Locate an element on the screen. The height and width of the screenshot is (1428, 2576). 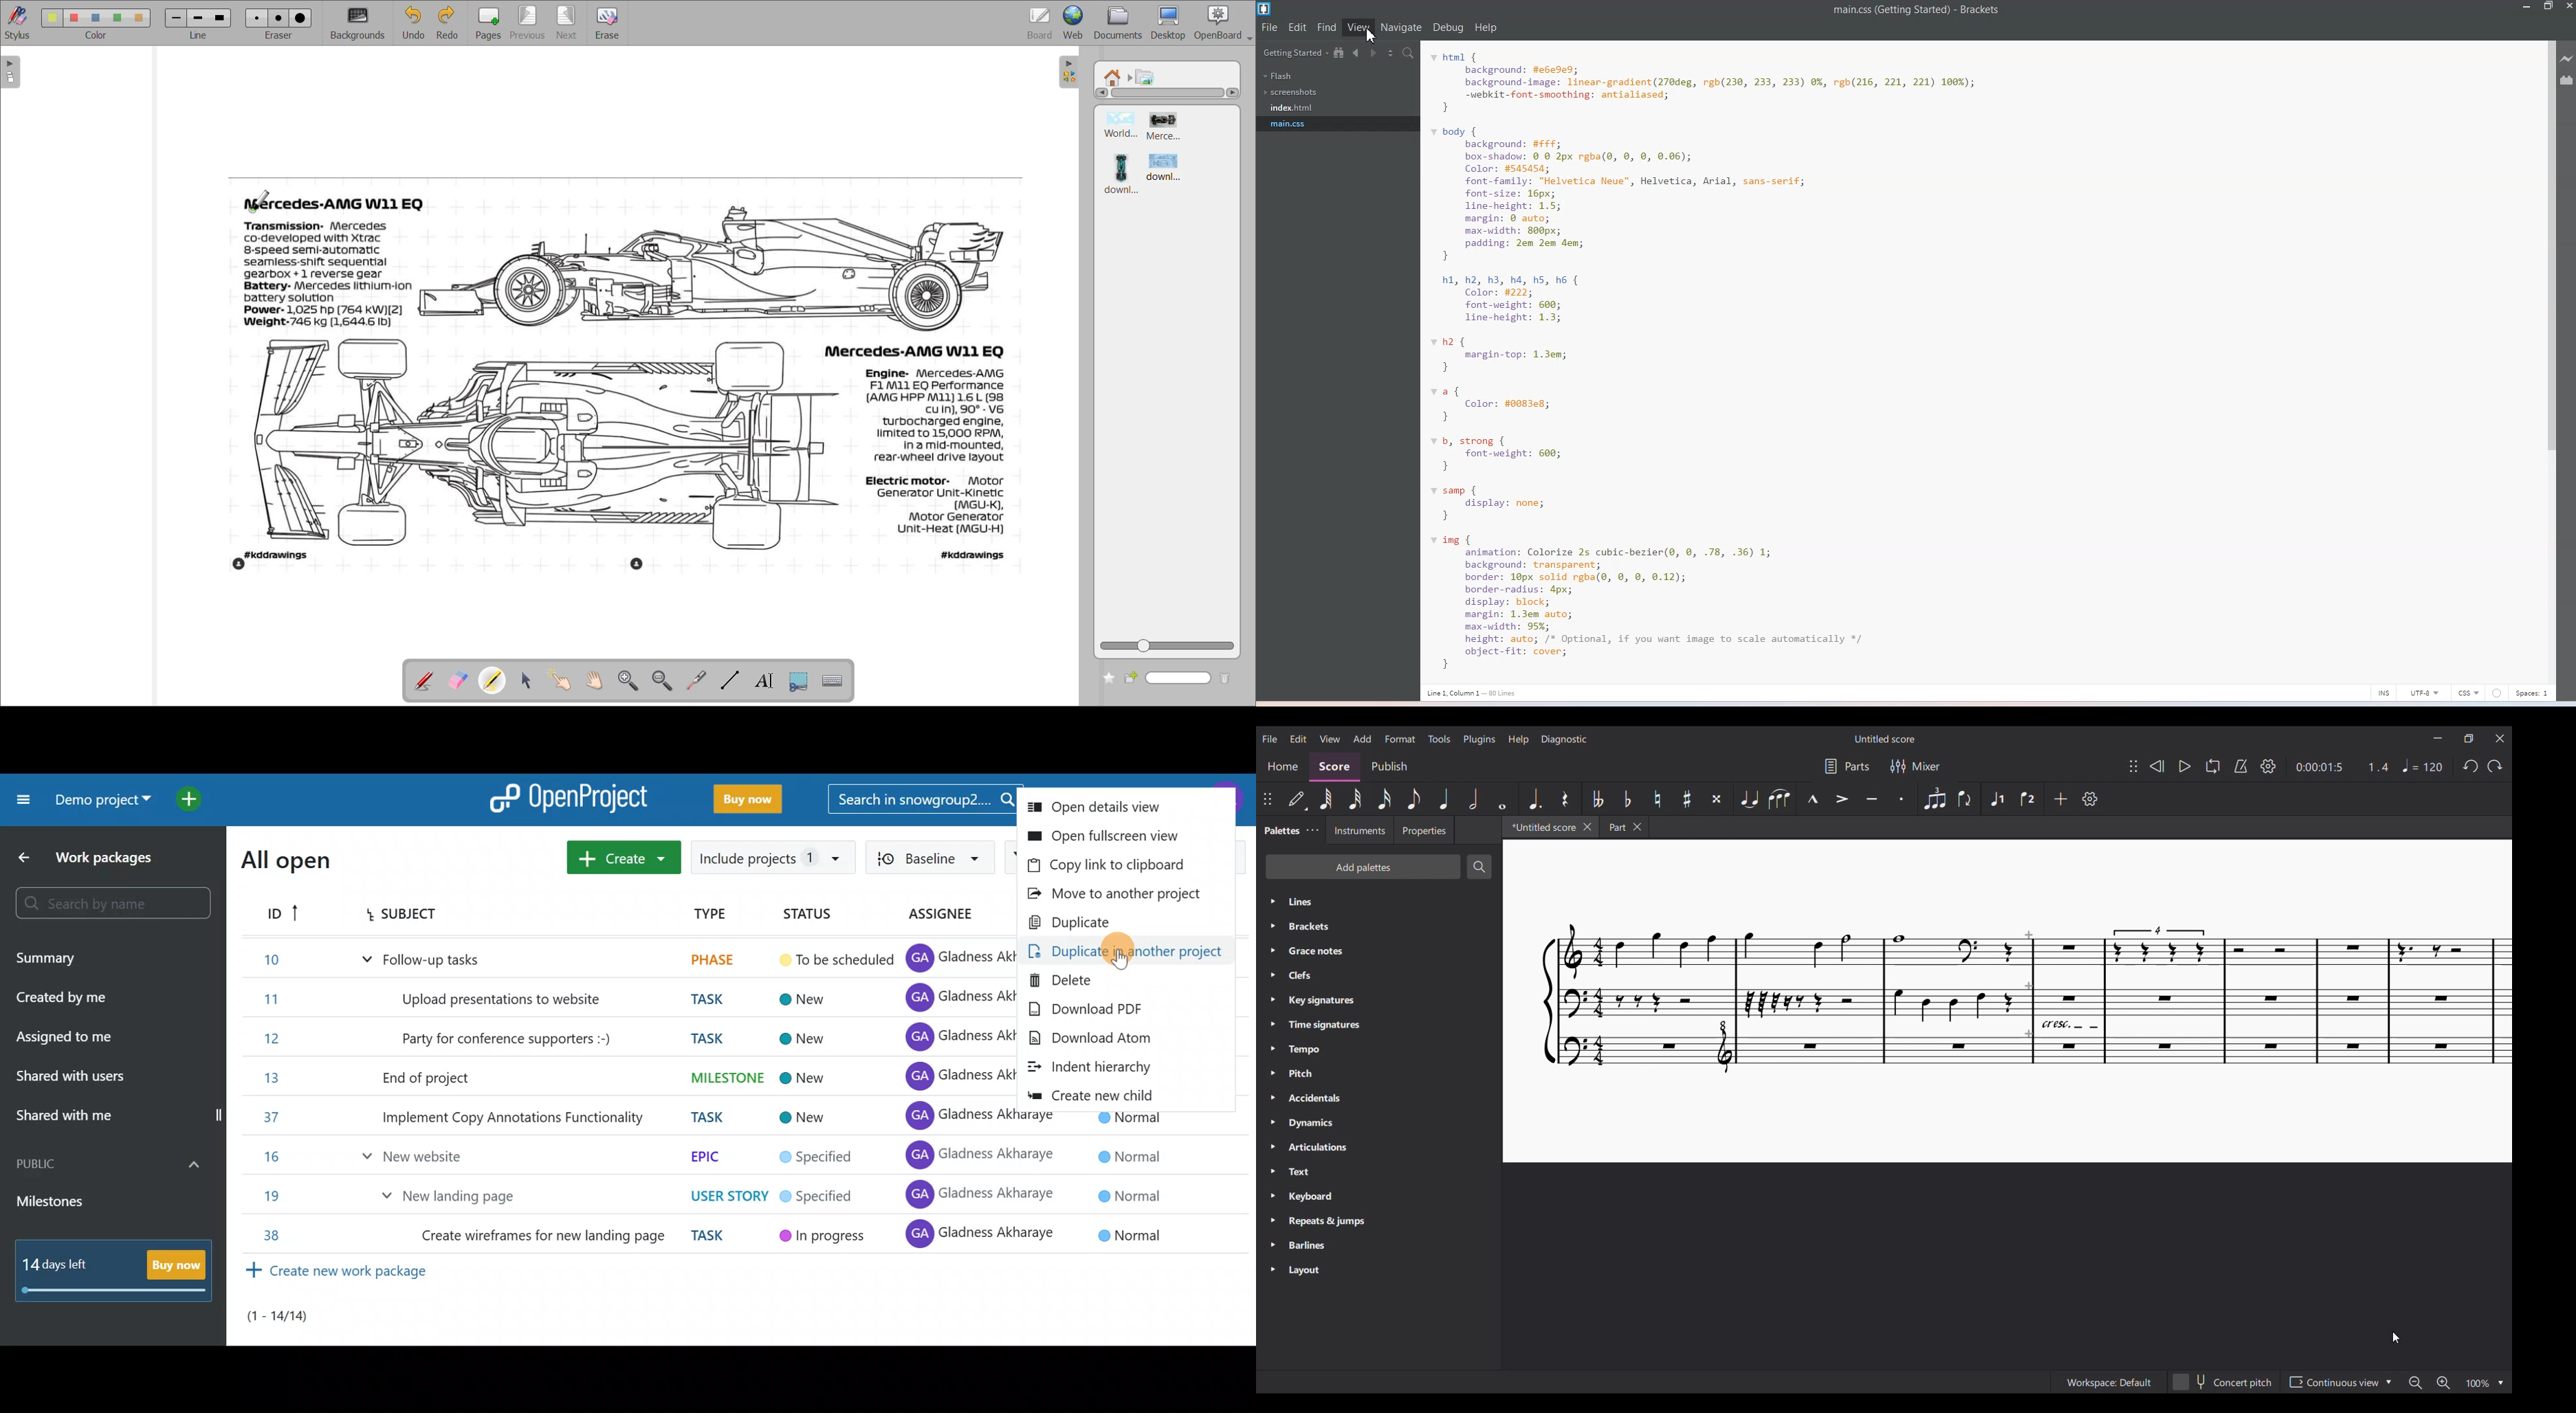
Create new work package is located at coordinates (624, 856).